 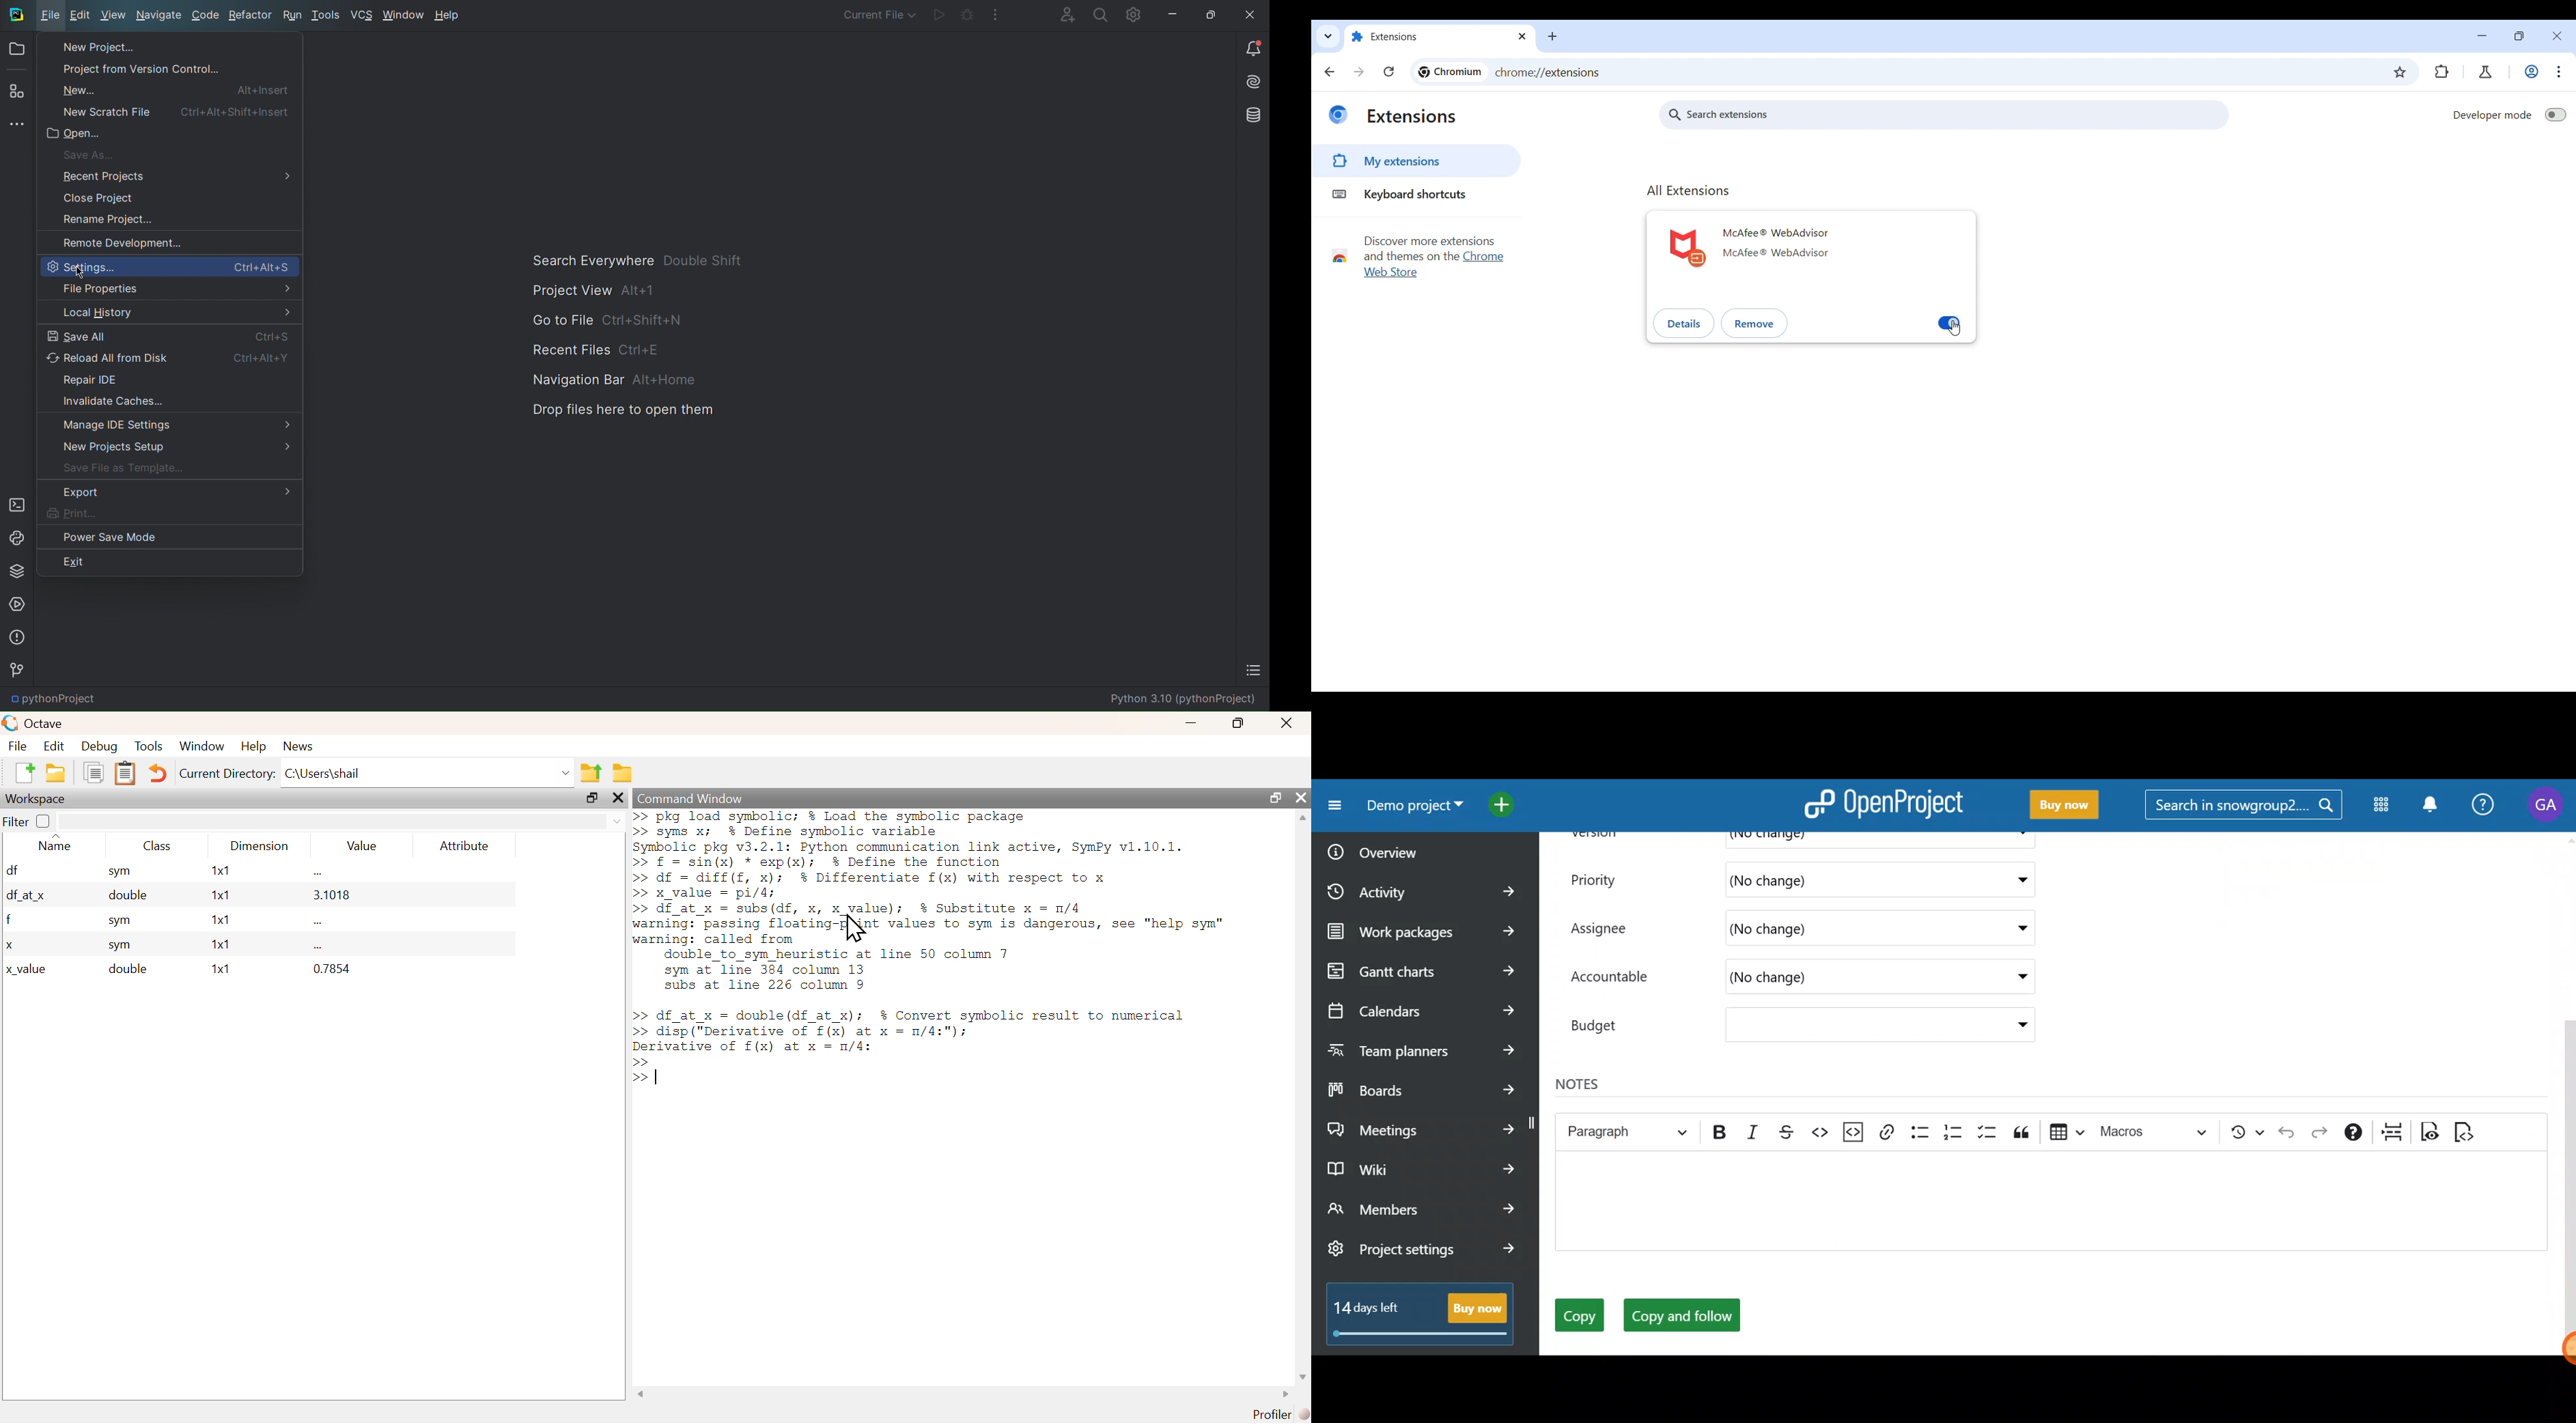 What do you see at coordinates (1957, 1131) in the screenshot?
I see `Numbered list` at bounding box center [1957, 1131].